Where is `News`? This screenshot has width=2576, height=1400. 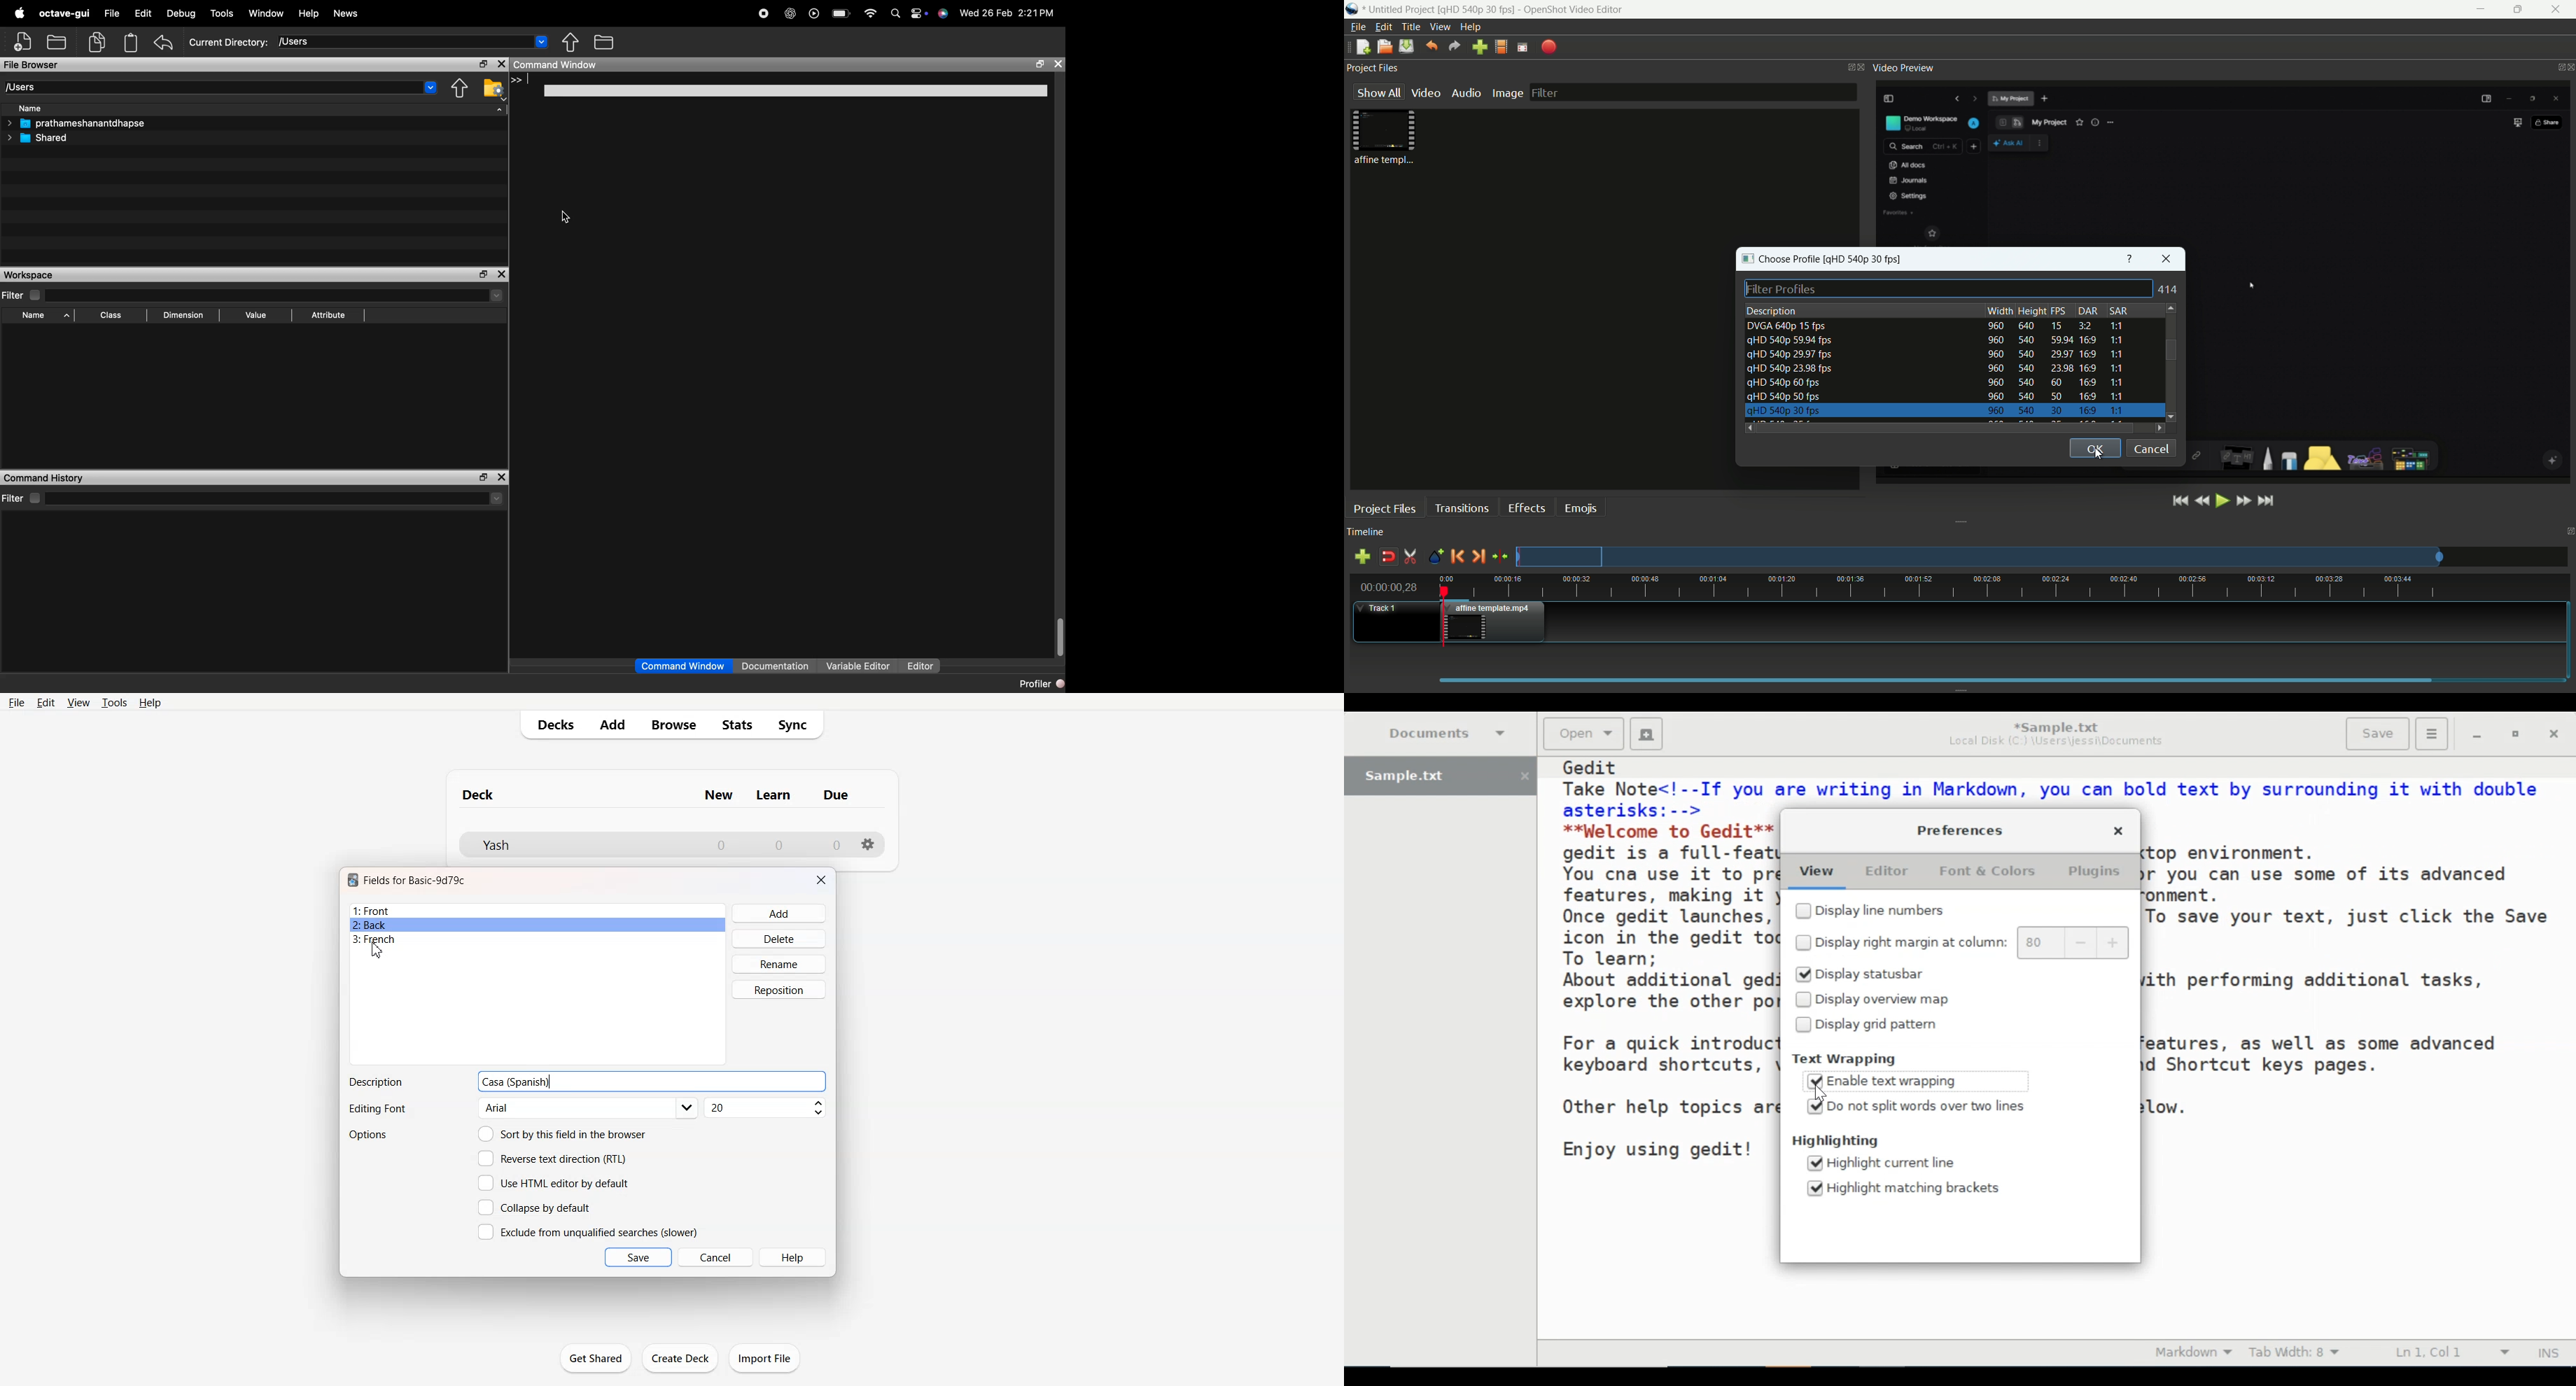 News is located at coordinates (346, 13).